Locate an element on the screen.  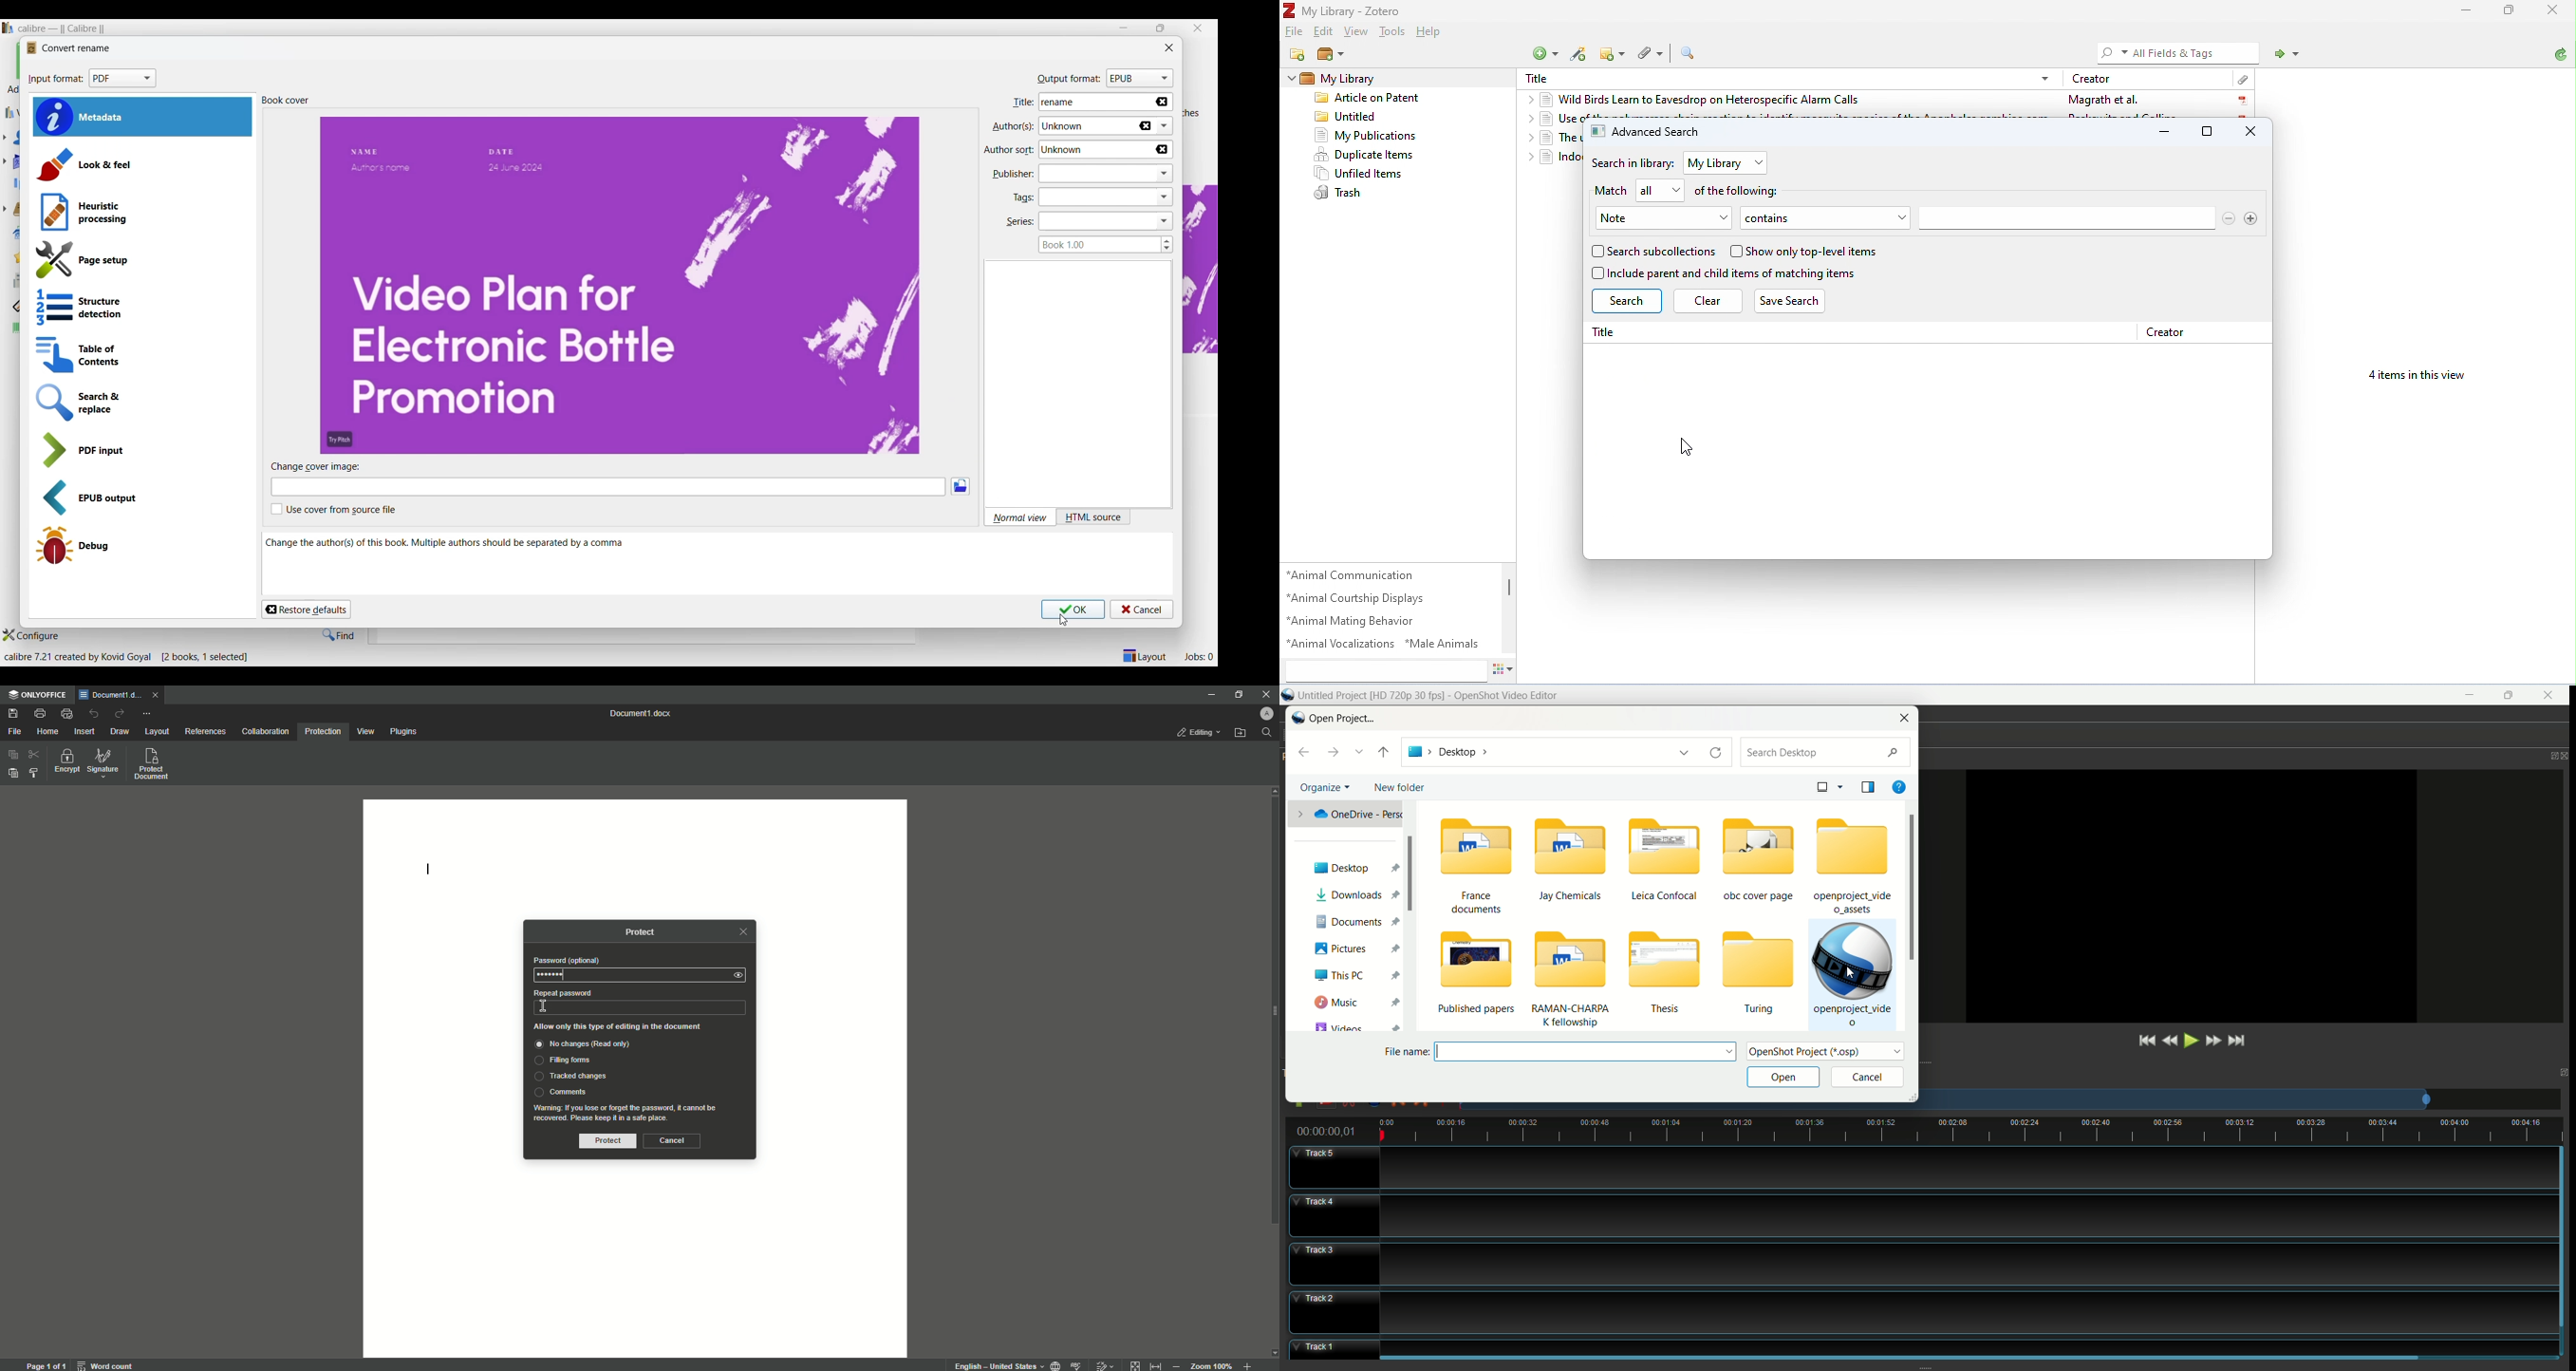
drop-down is located at coordinates (1526, 138).